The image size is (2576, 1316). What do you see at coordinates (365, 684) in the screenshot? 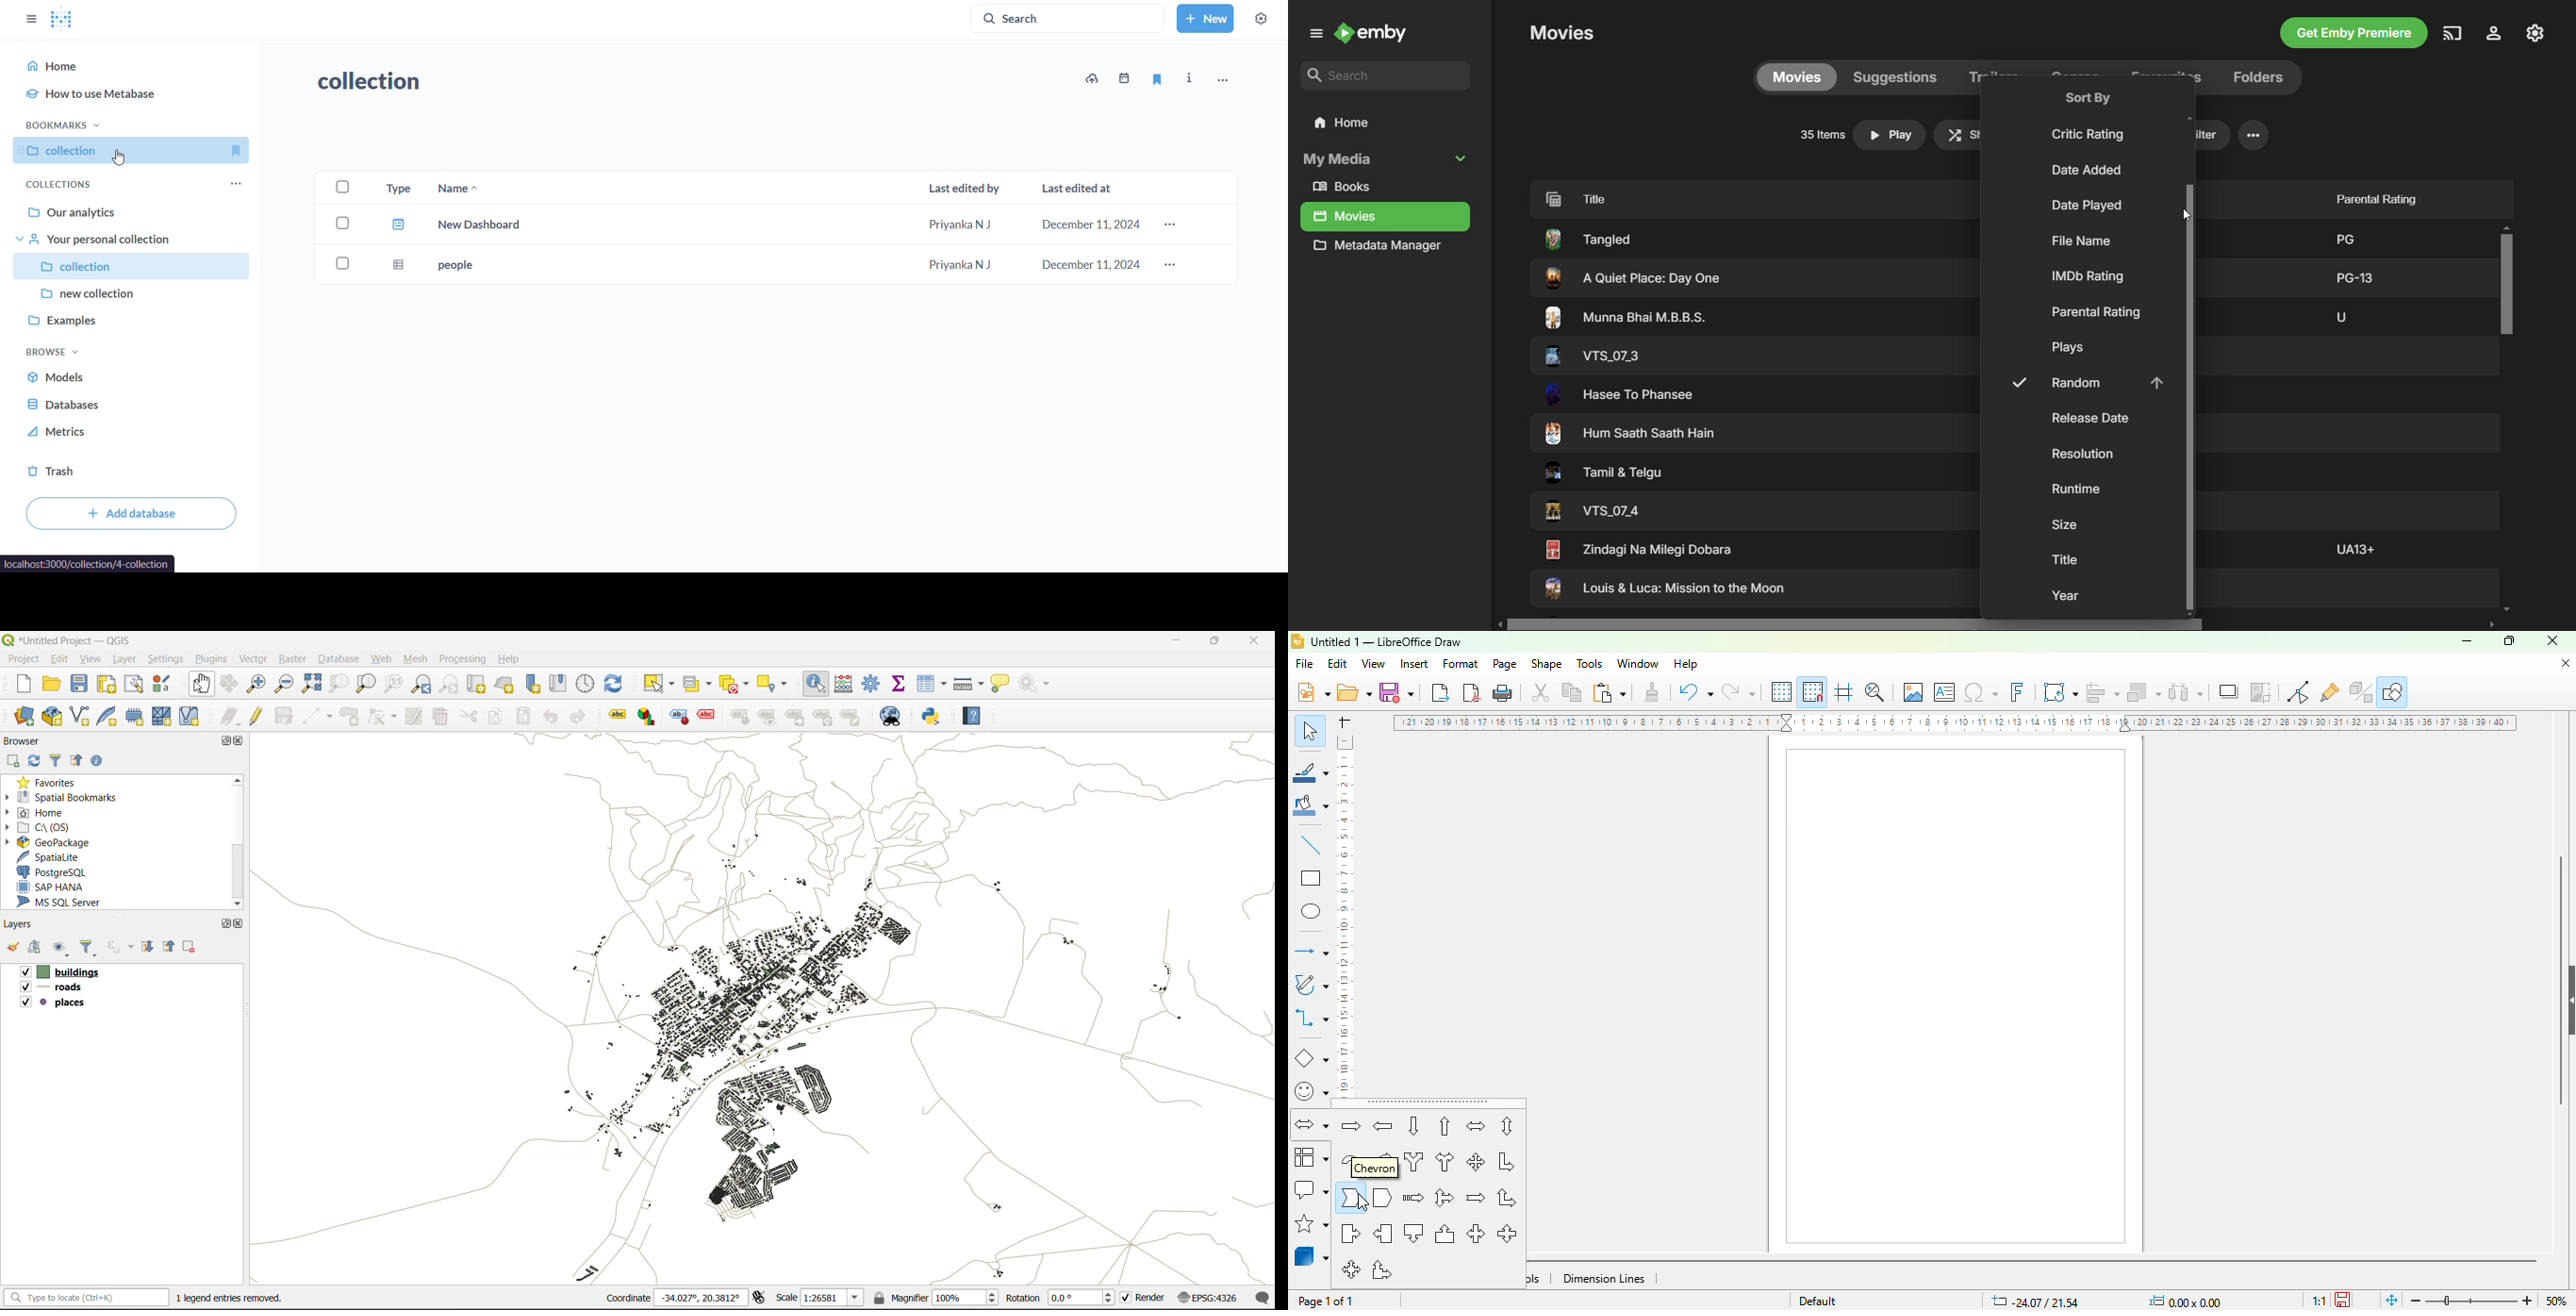
I see `zoom layer` at bounding box center [365, 684].